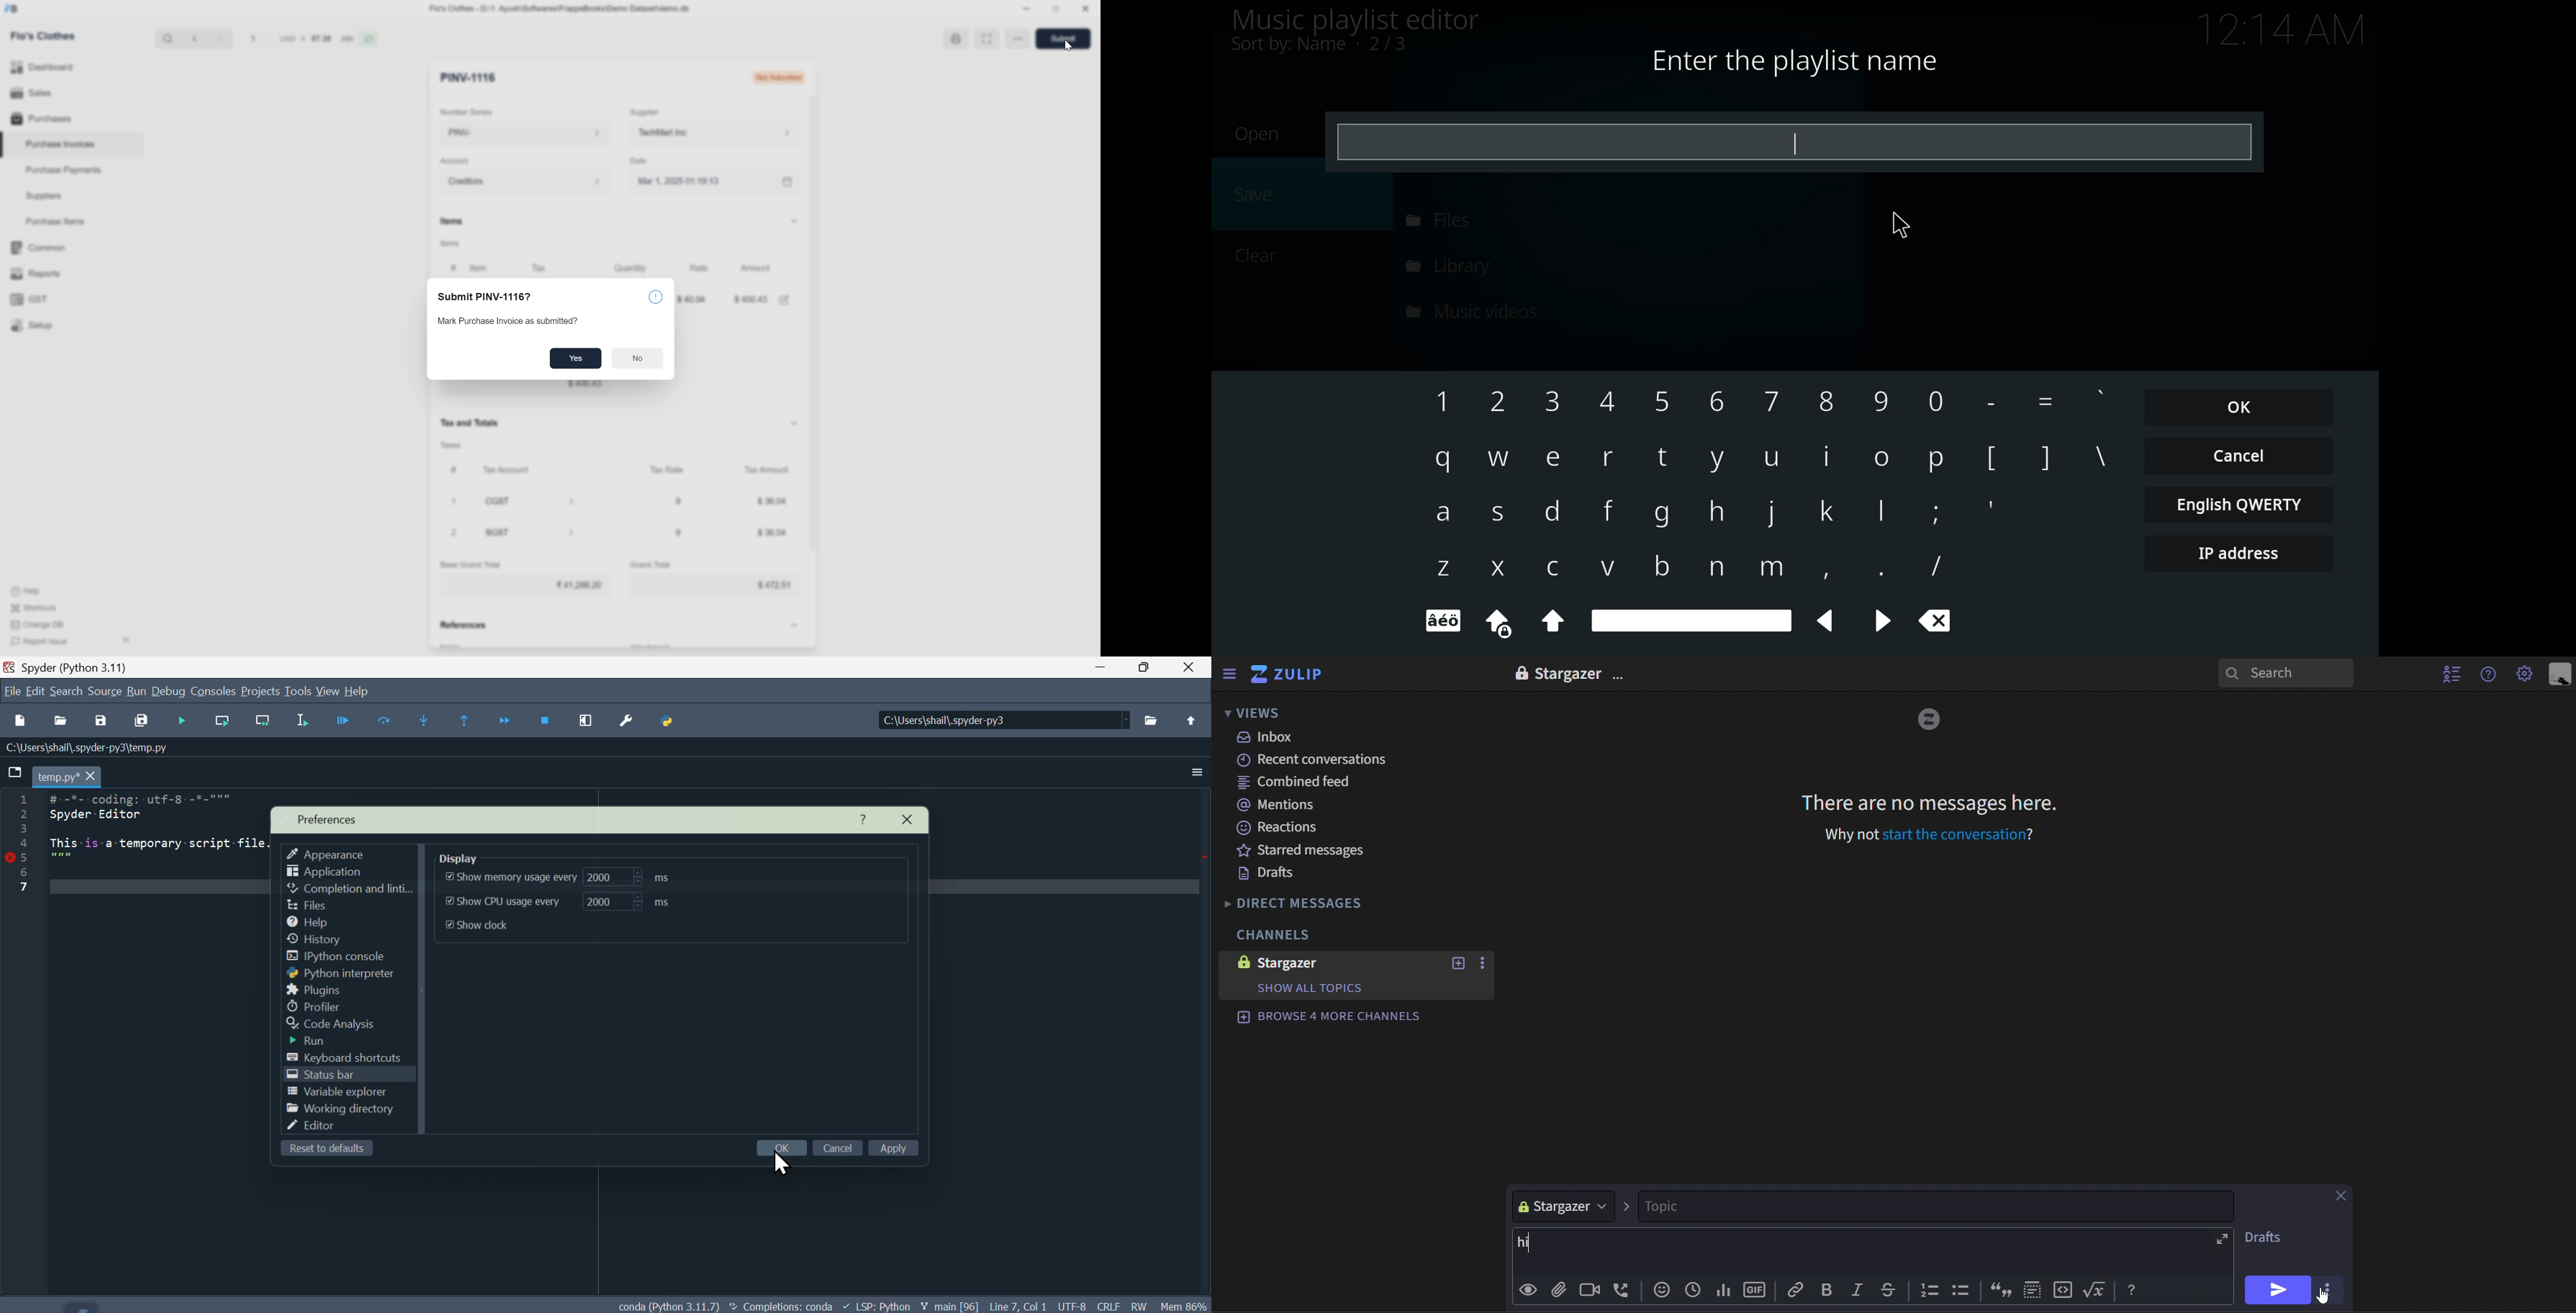 Image resolution: width=2576 pixels, height=1316 pixels. What do you see at coordinates (2558, 674) in the screenshot?
I see `personal menu` at bounding box center [2558, 674].